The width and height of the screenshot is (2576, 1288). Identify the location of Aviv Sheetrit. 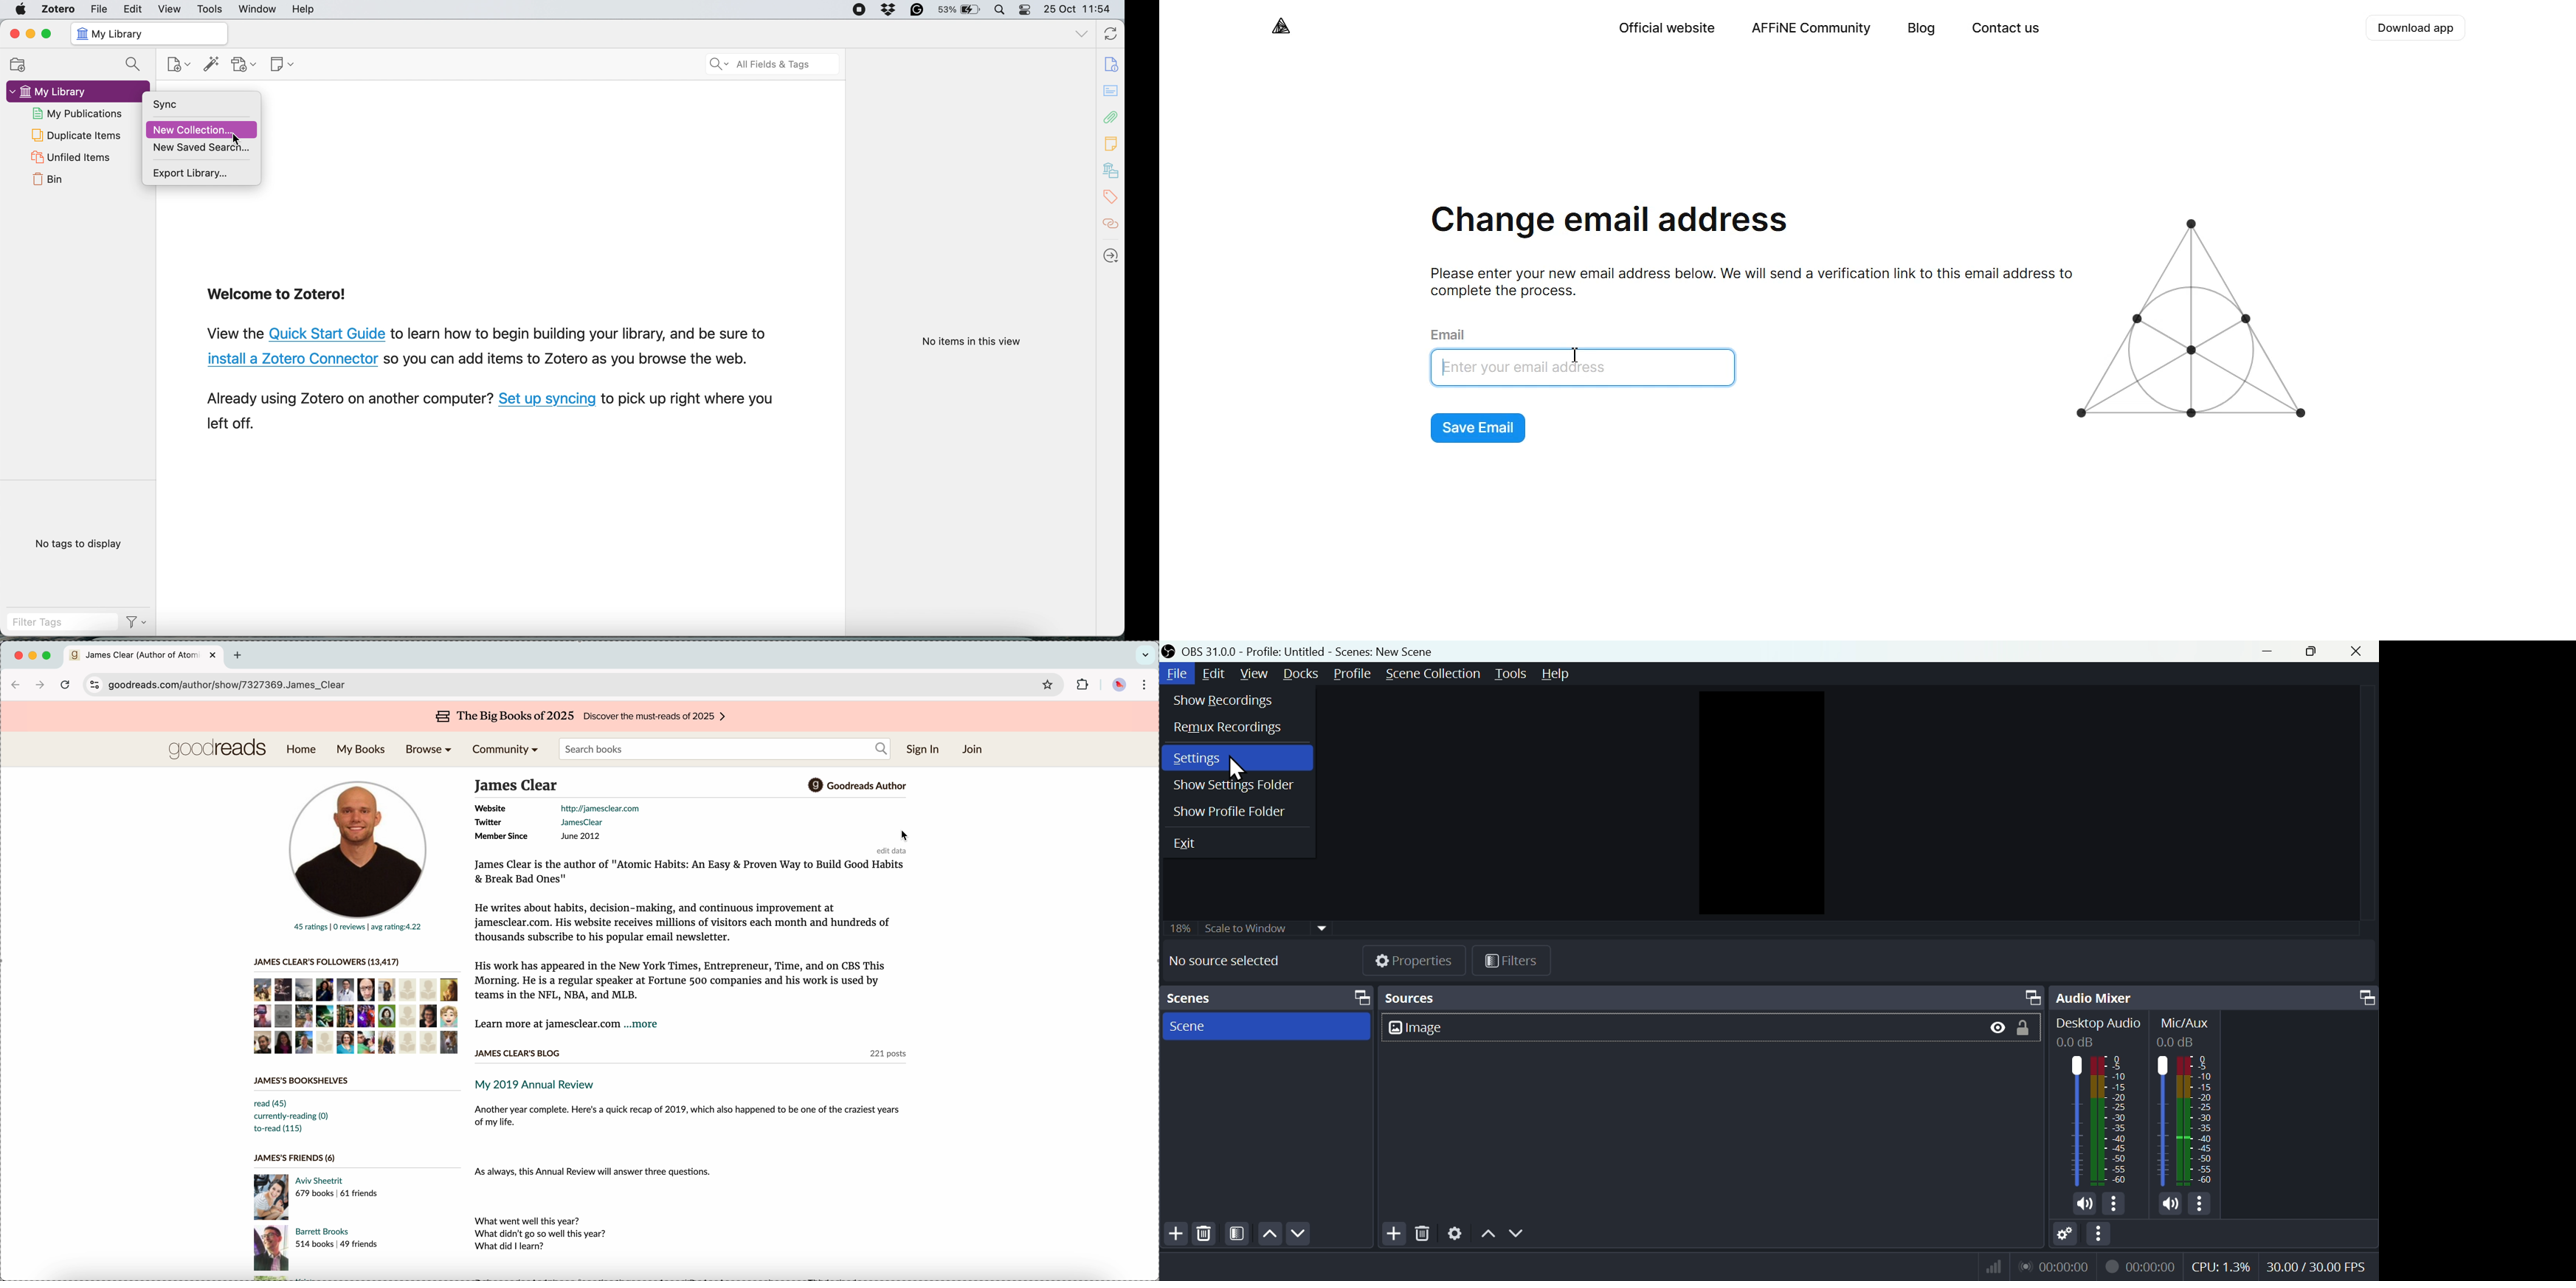
(322, 1181).